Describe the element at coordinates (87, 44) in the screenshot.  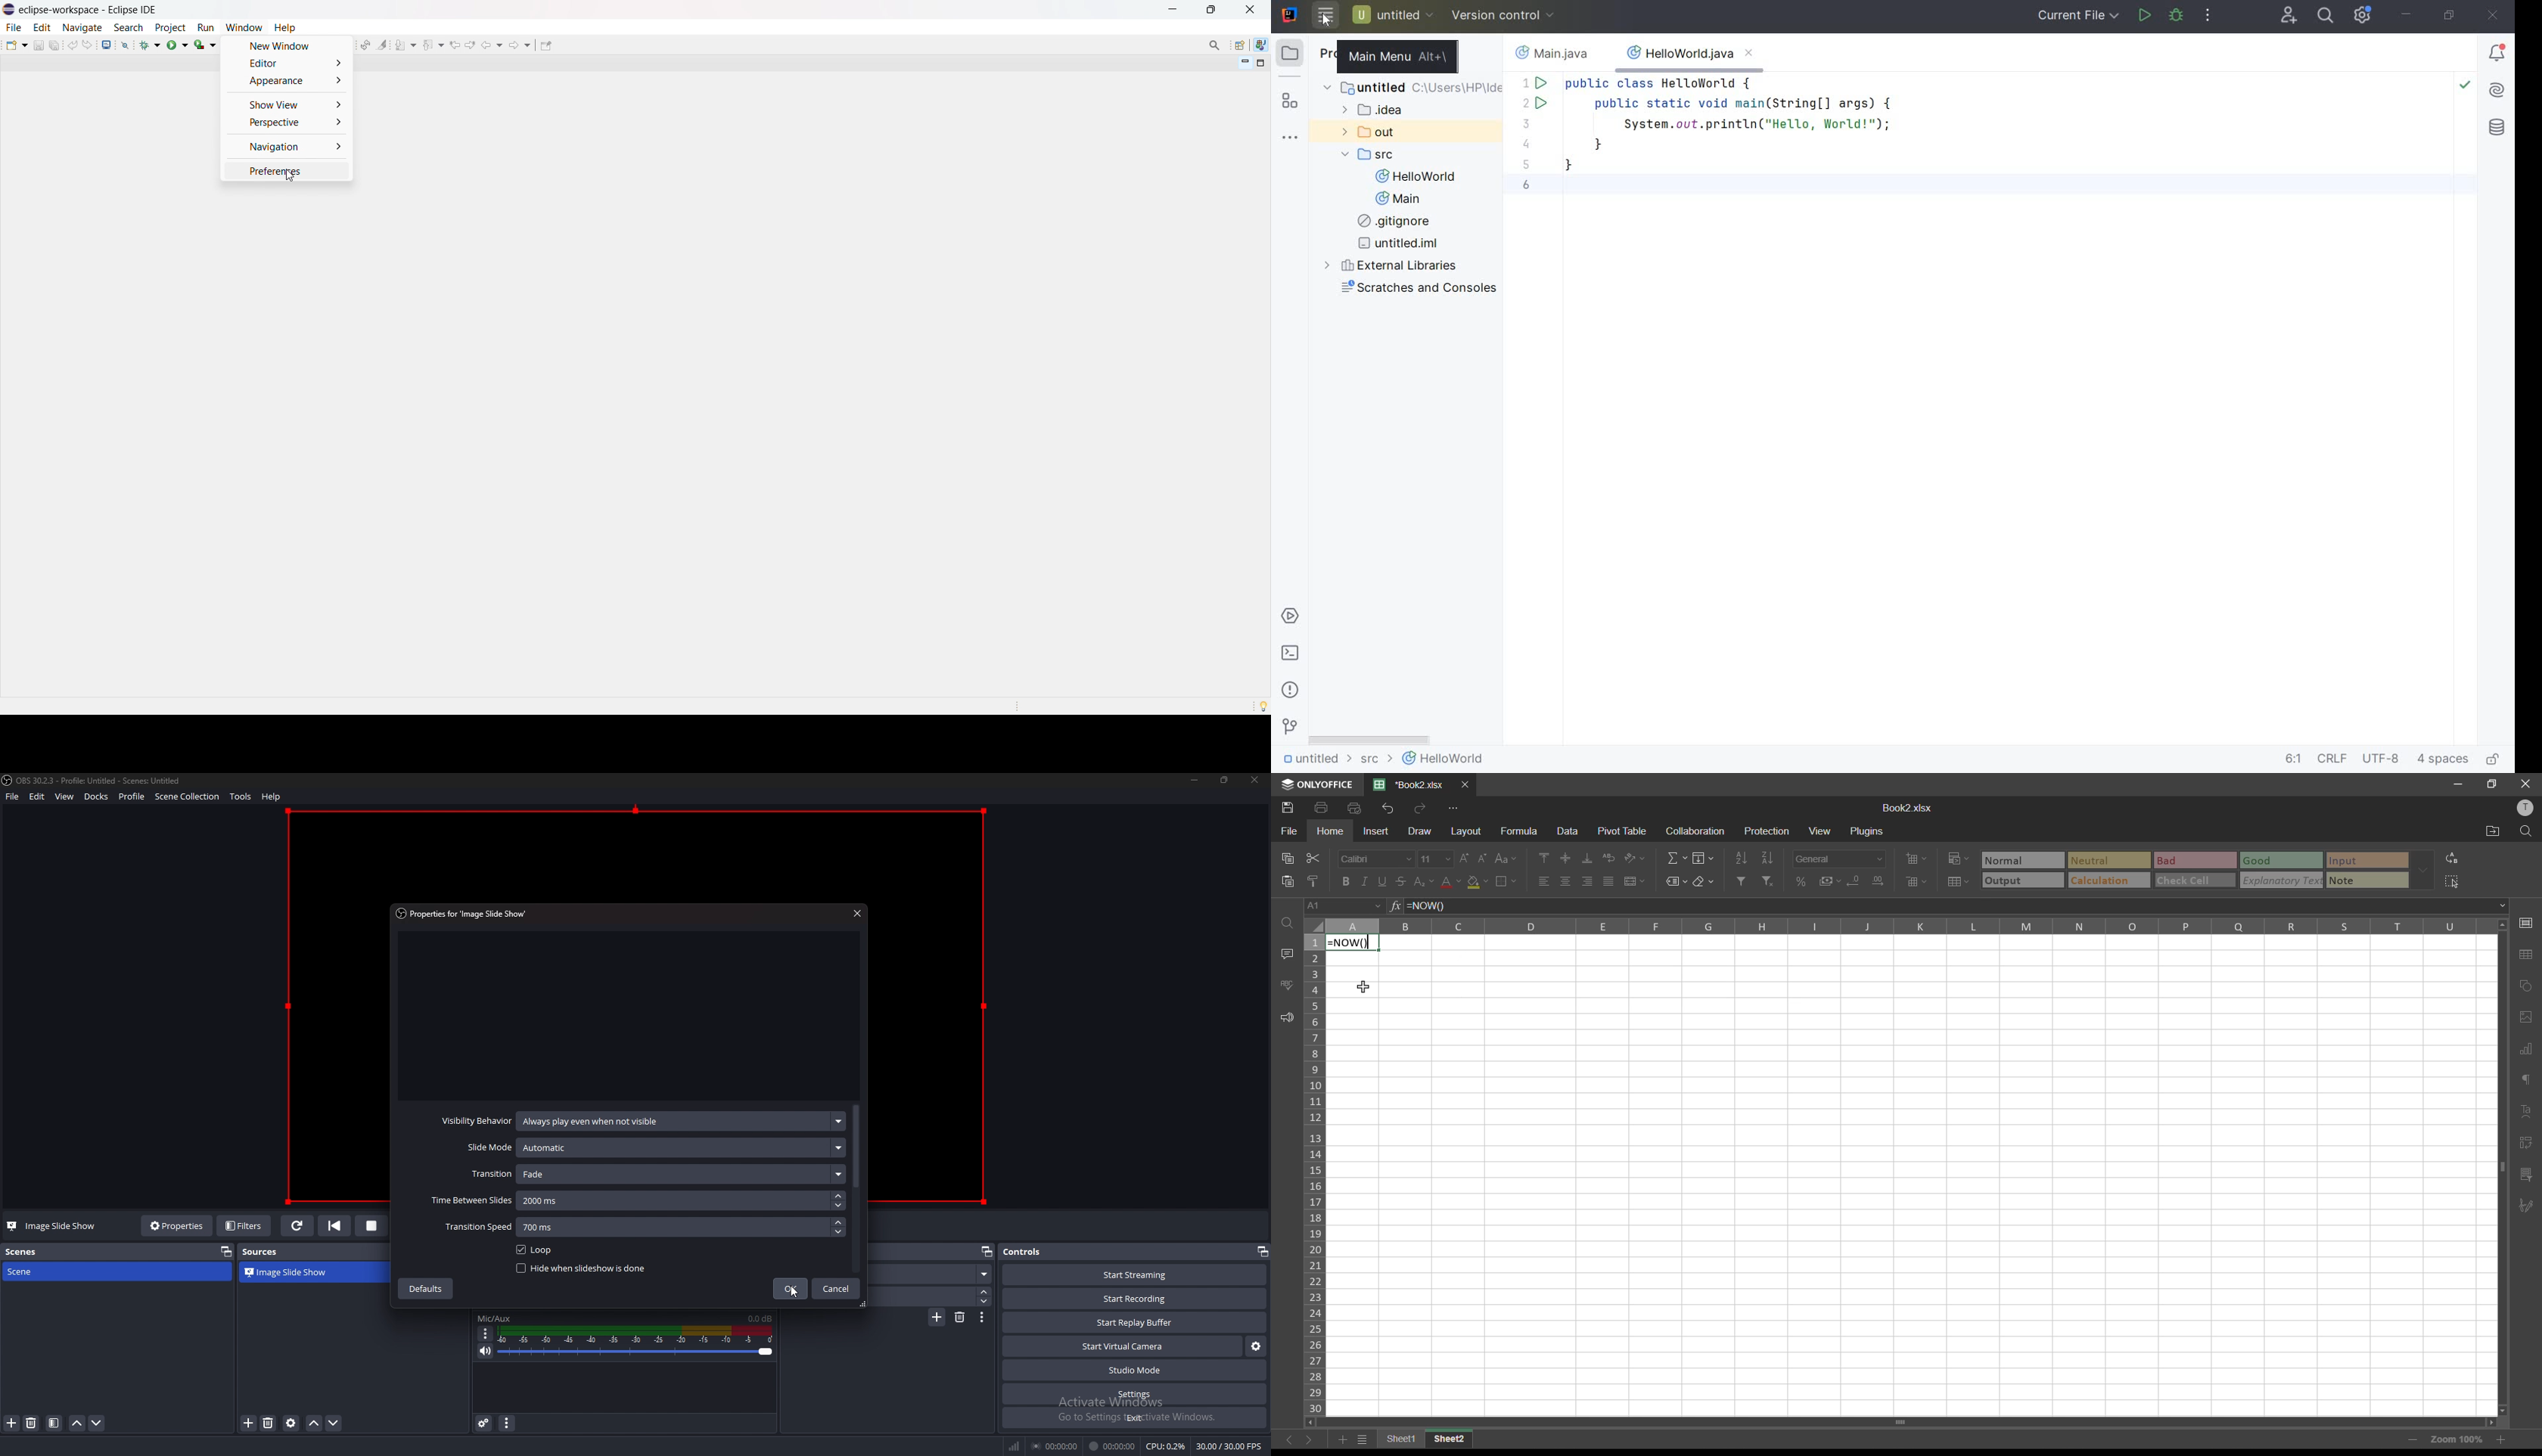
I see `redo` at that location.